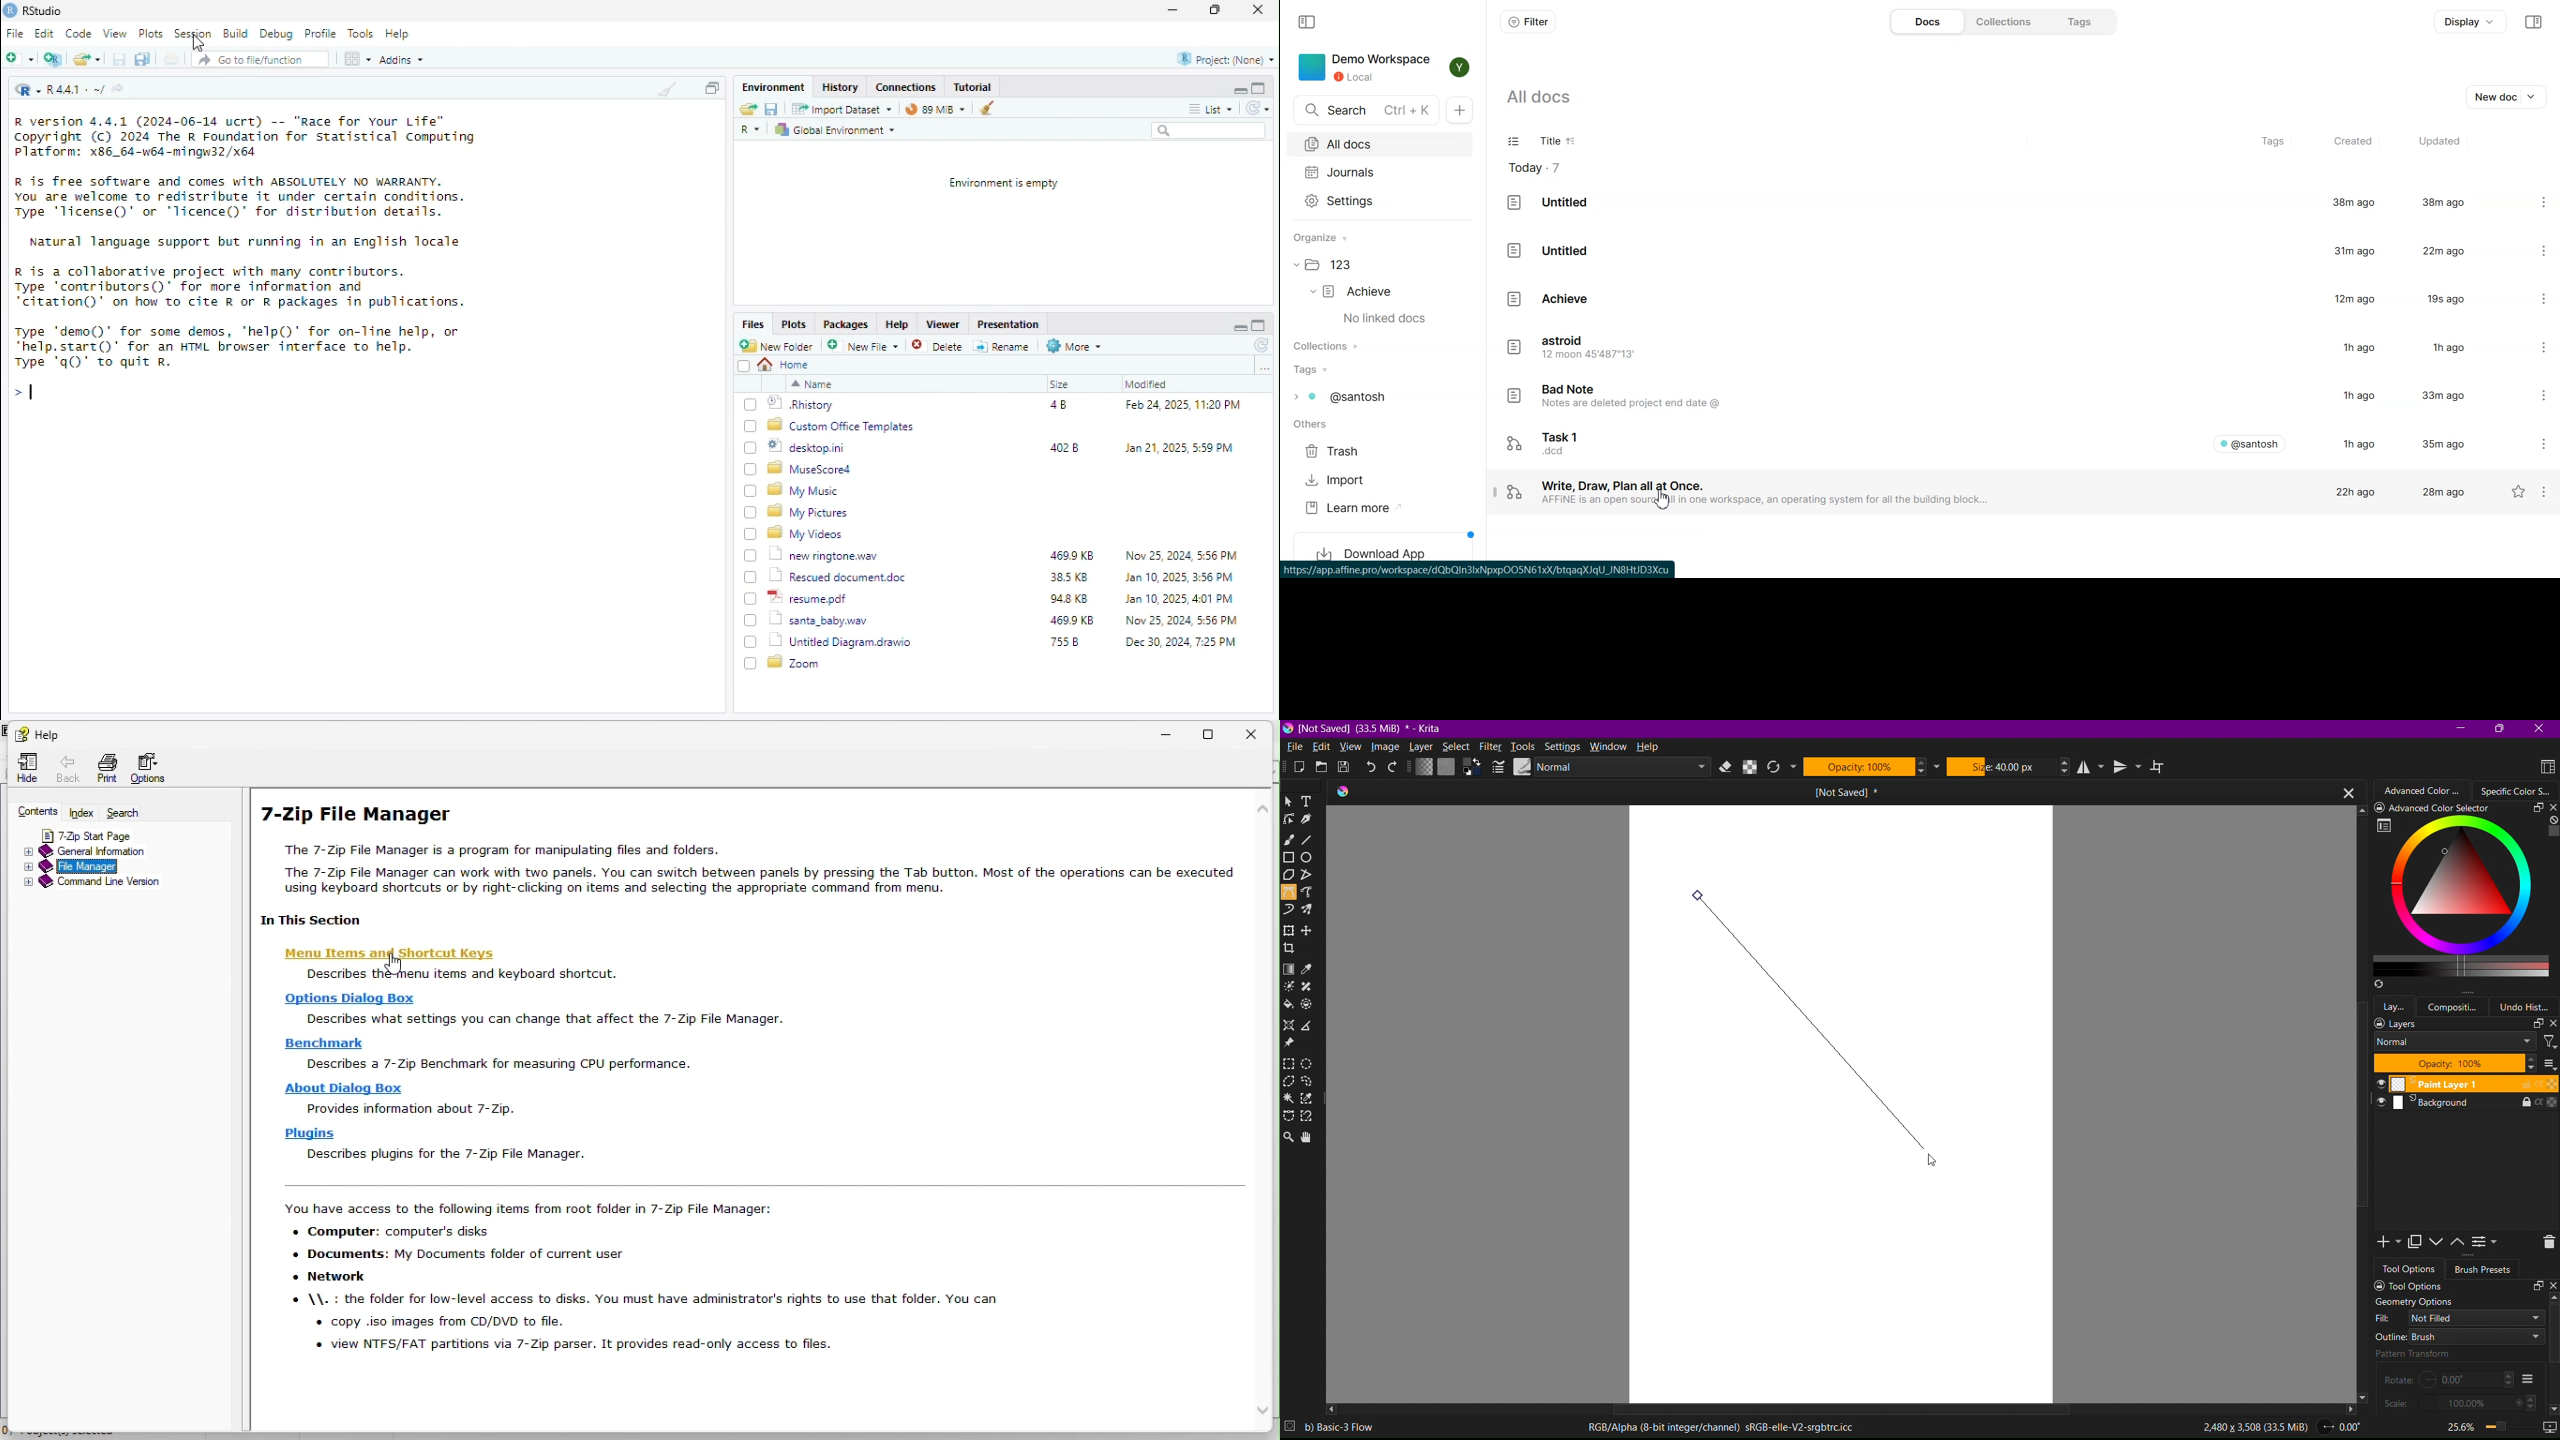 Image resolution: width=2576 pixels, height=1456 pixels. Describe the element at coordinates (1367, 729) in the screenshot. I see `Window Name` at that location.